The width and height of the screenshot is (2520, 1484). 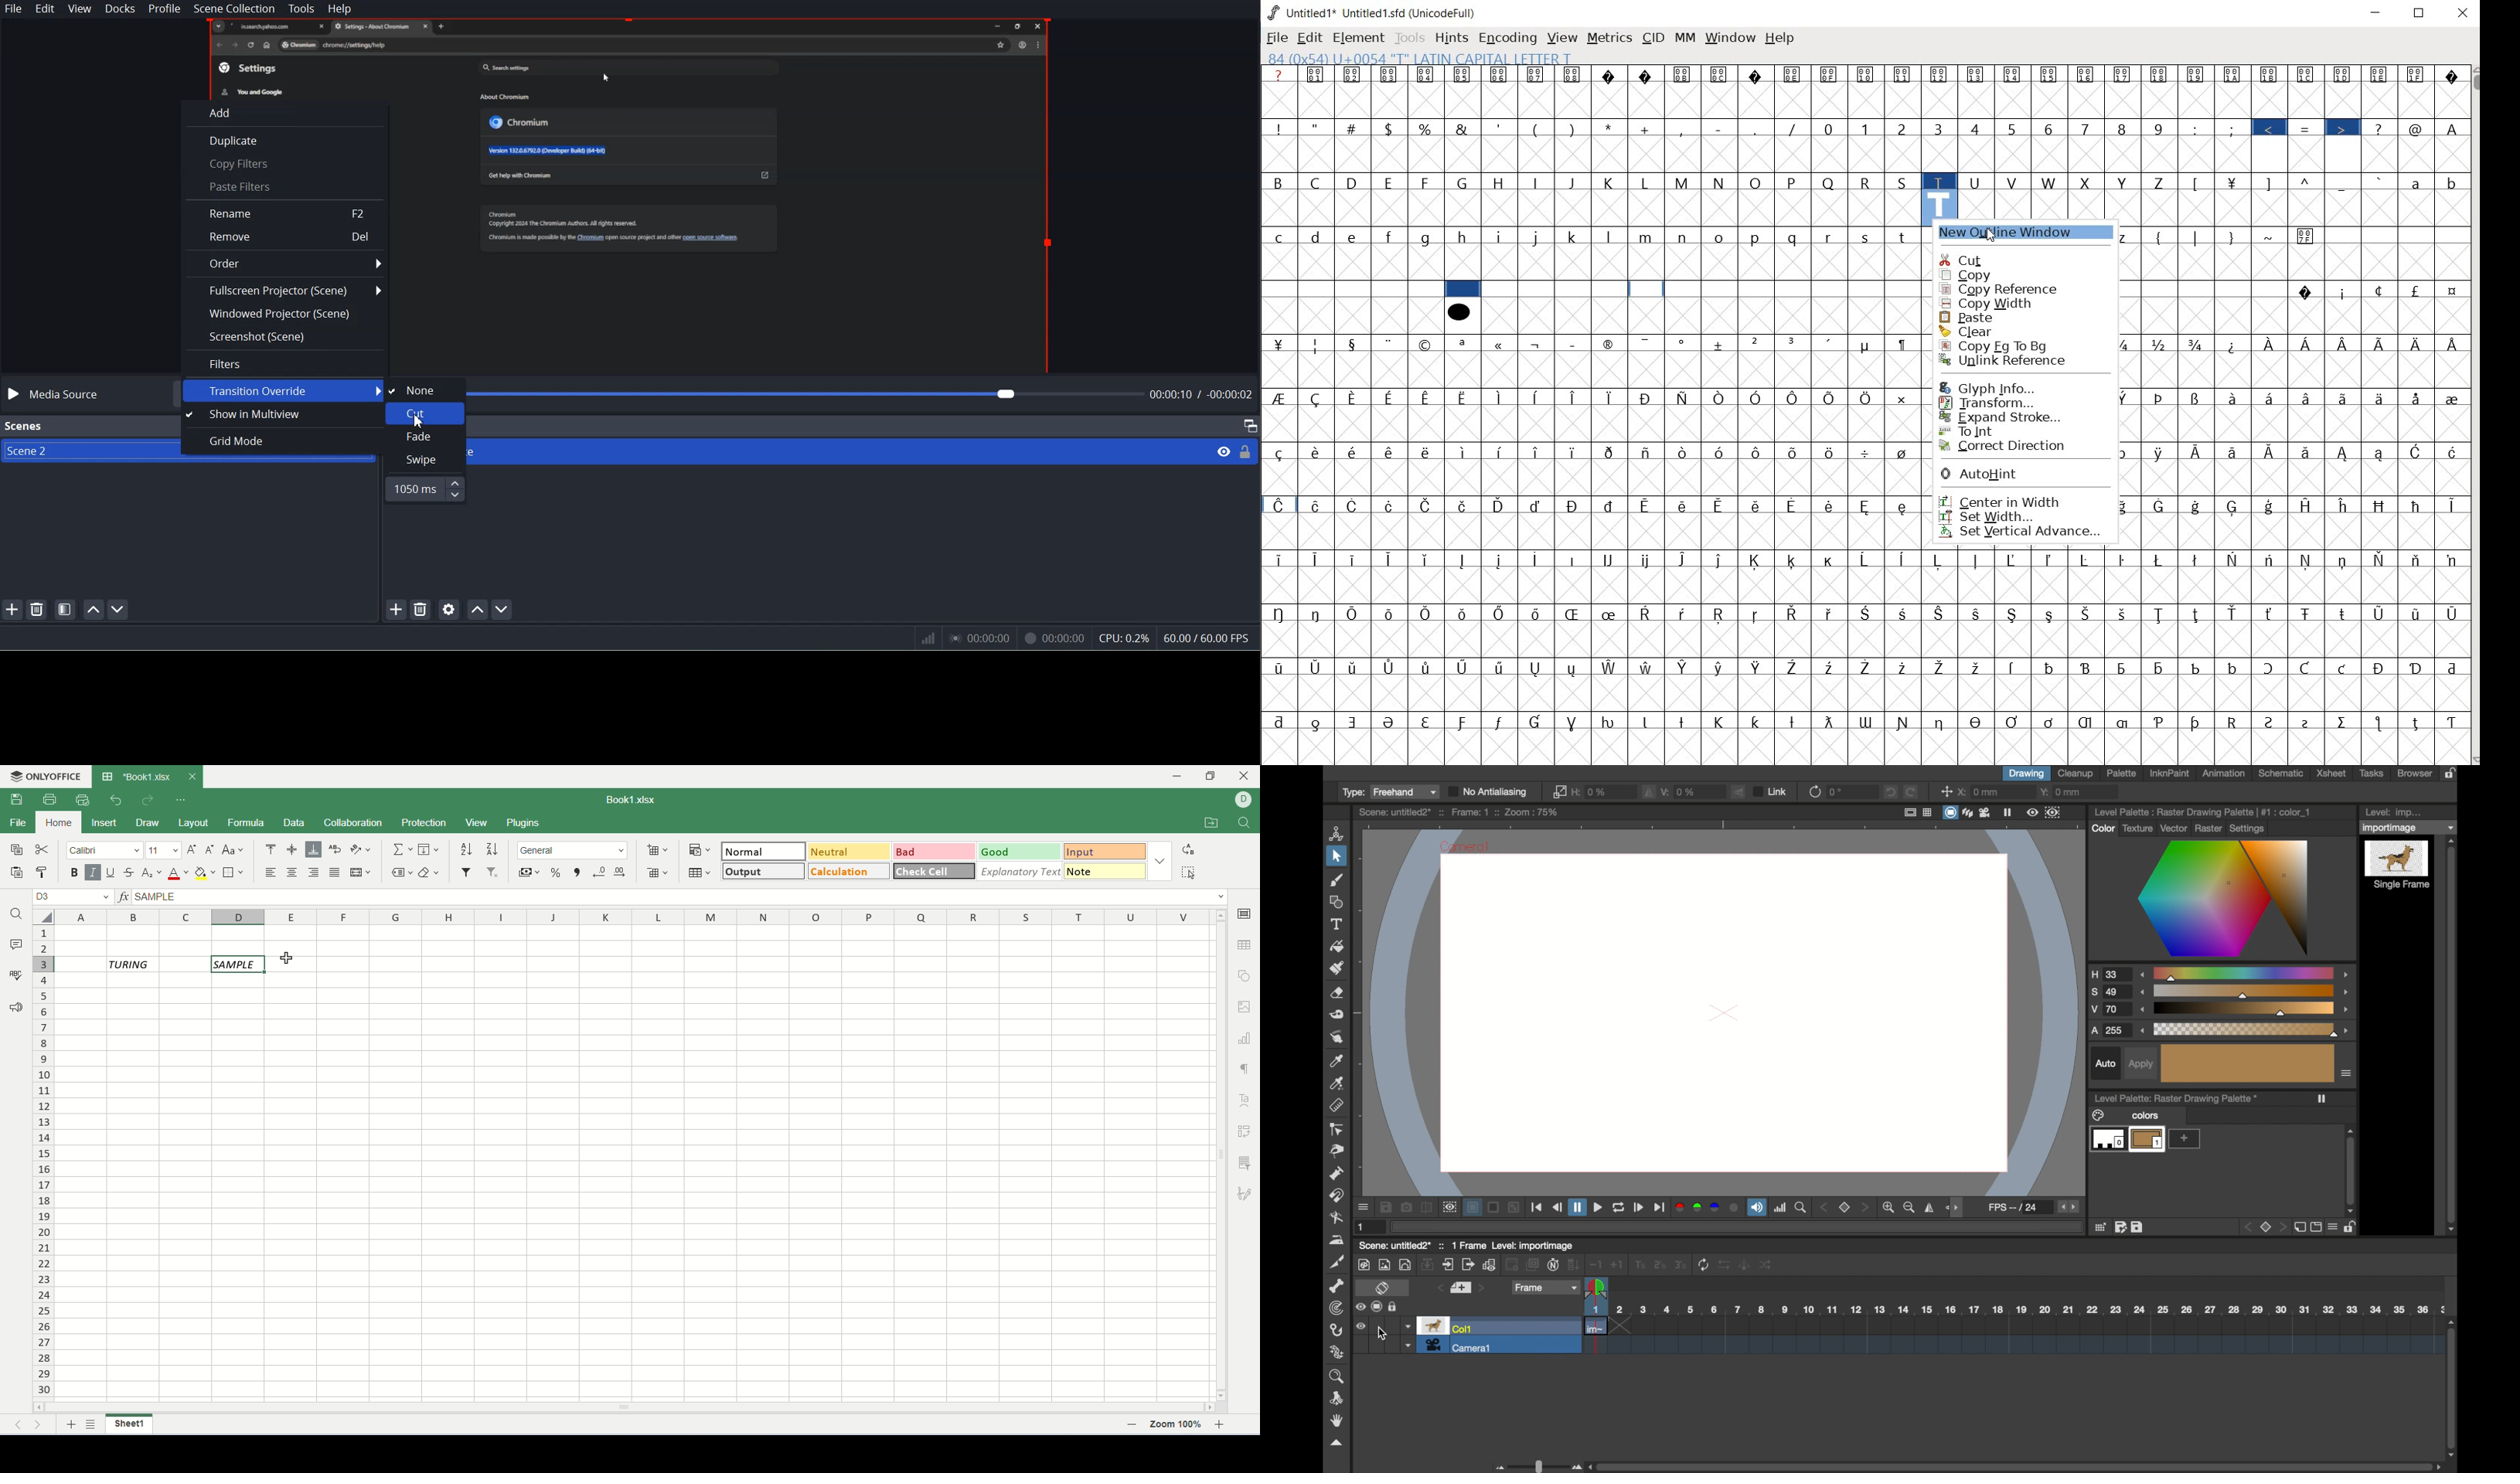 What do you see at coordinates (1336, 924) in the screenshot?
I see `type tool` at bounding box center [1336, 924].